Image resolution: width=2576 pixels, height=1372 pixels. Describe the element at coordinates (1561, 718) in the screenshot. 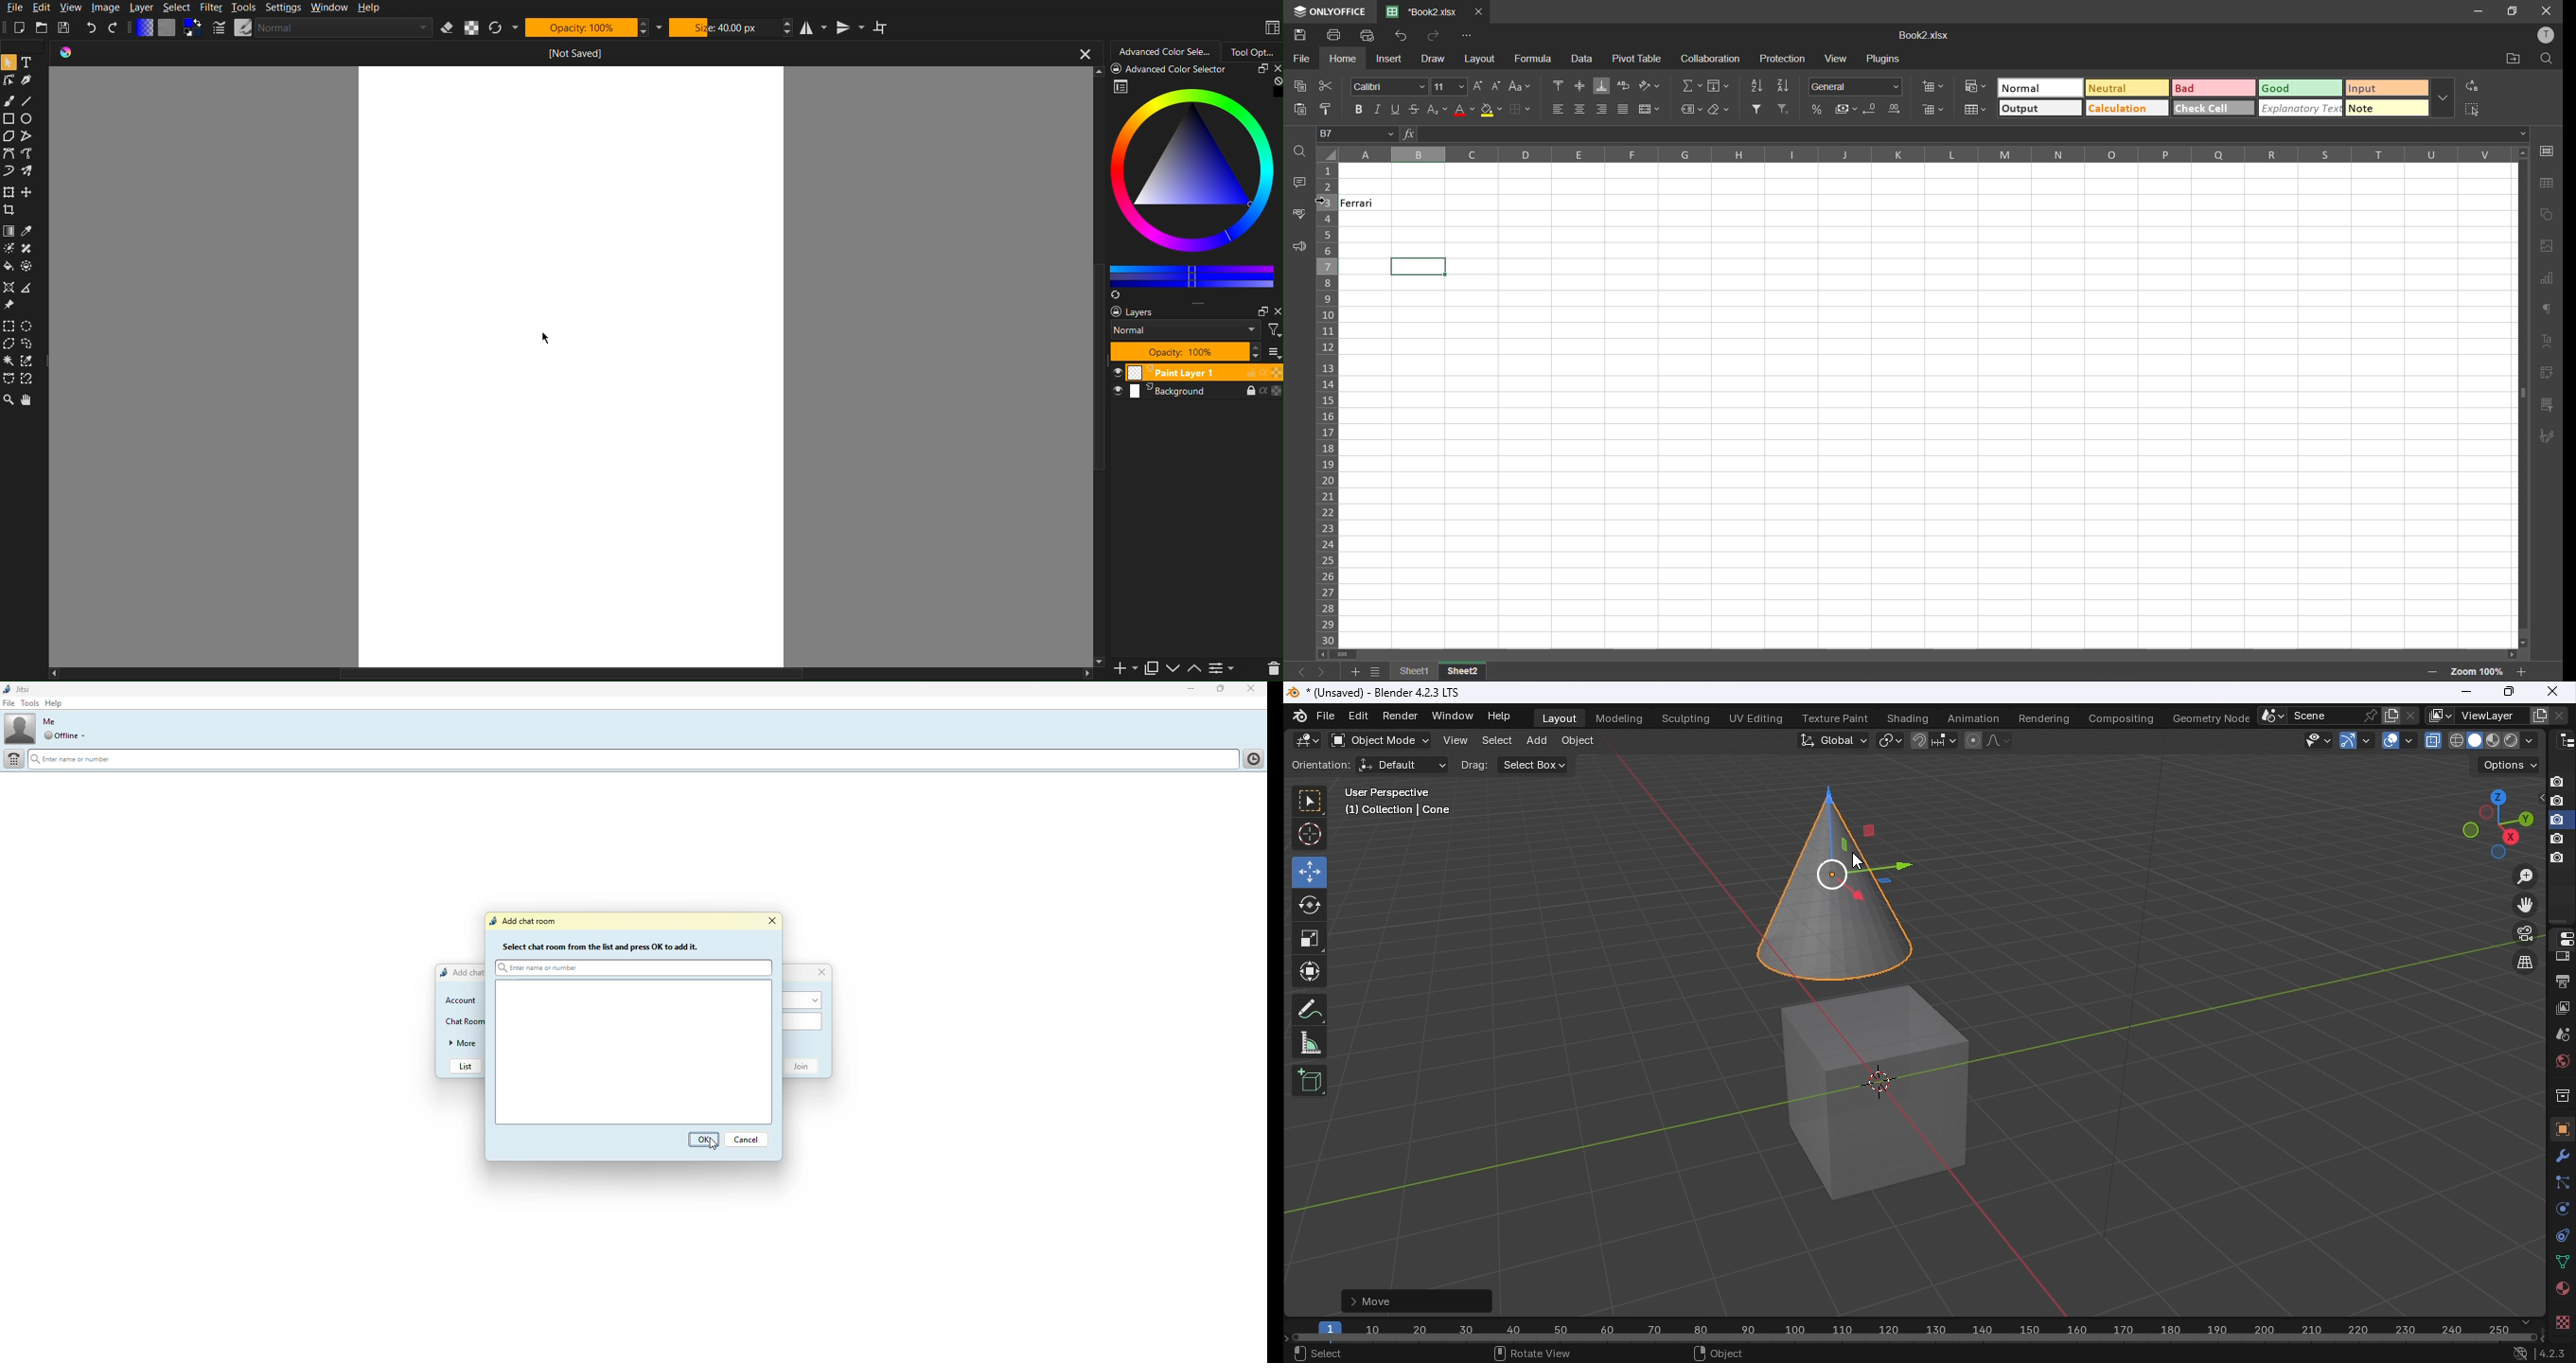

I see `Layout` at that location.